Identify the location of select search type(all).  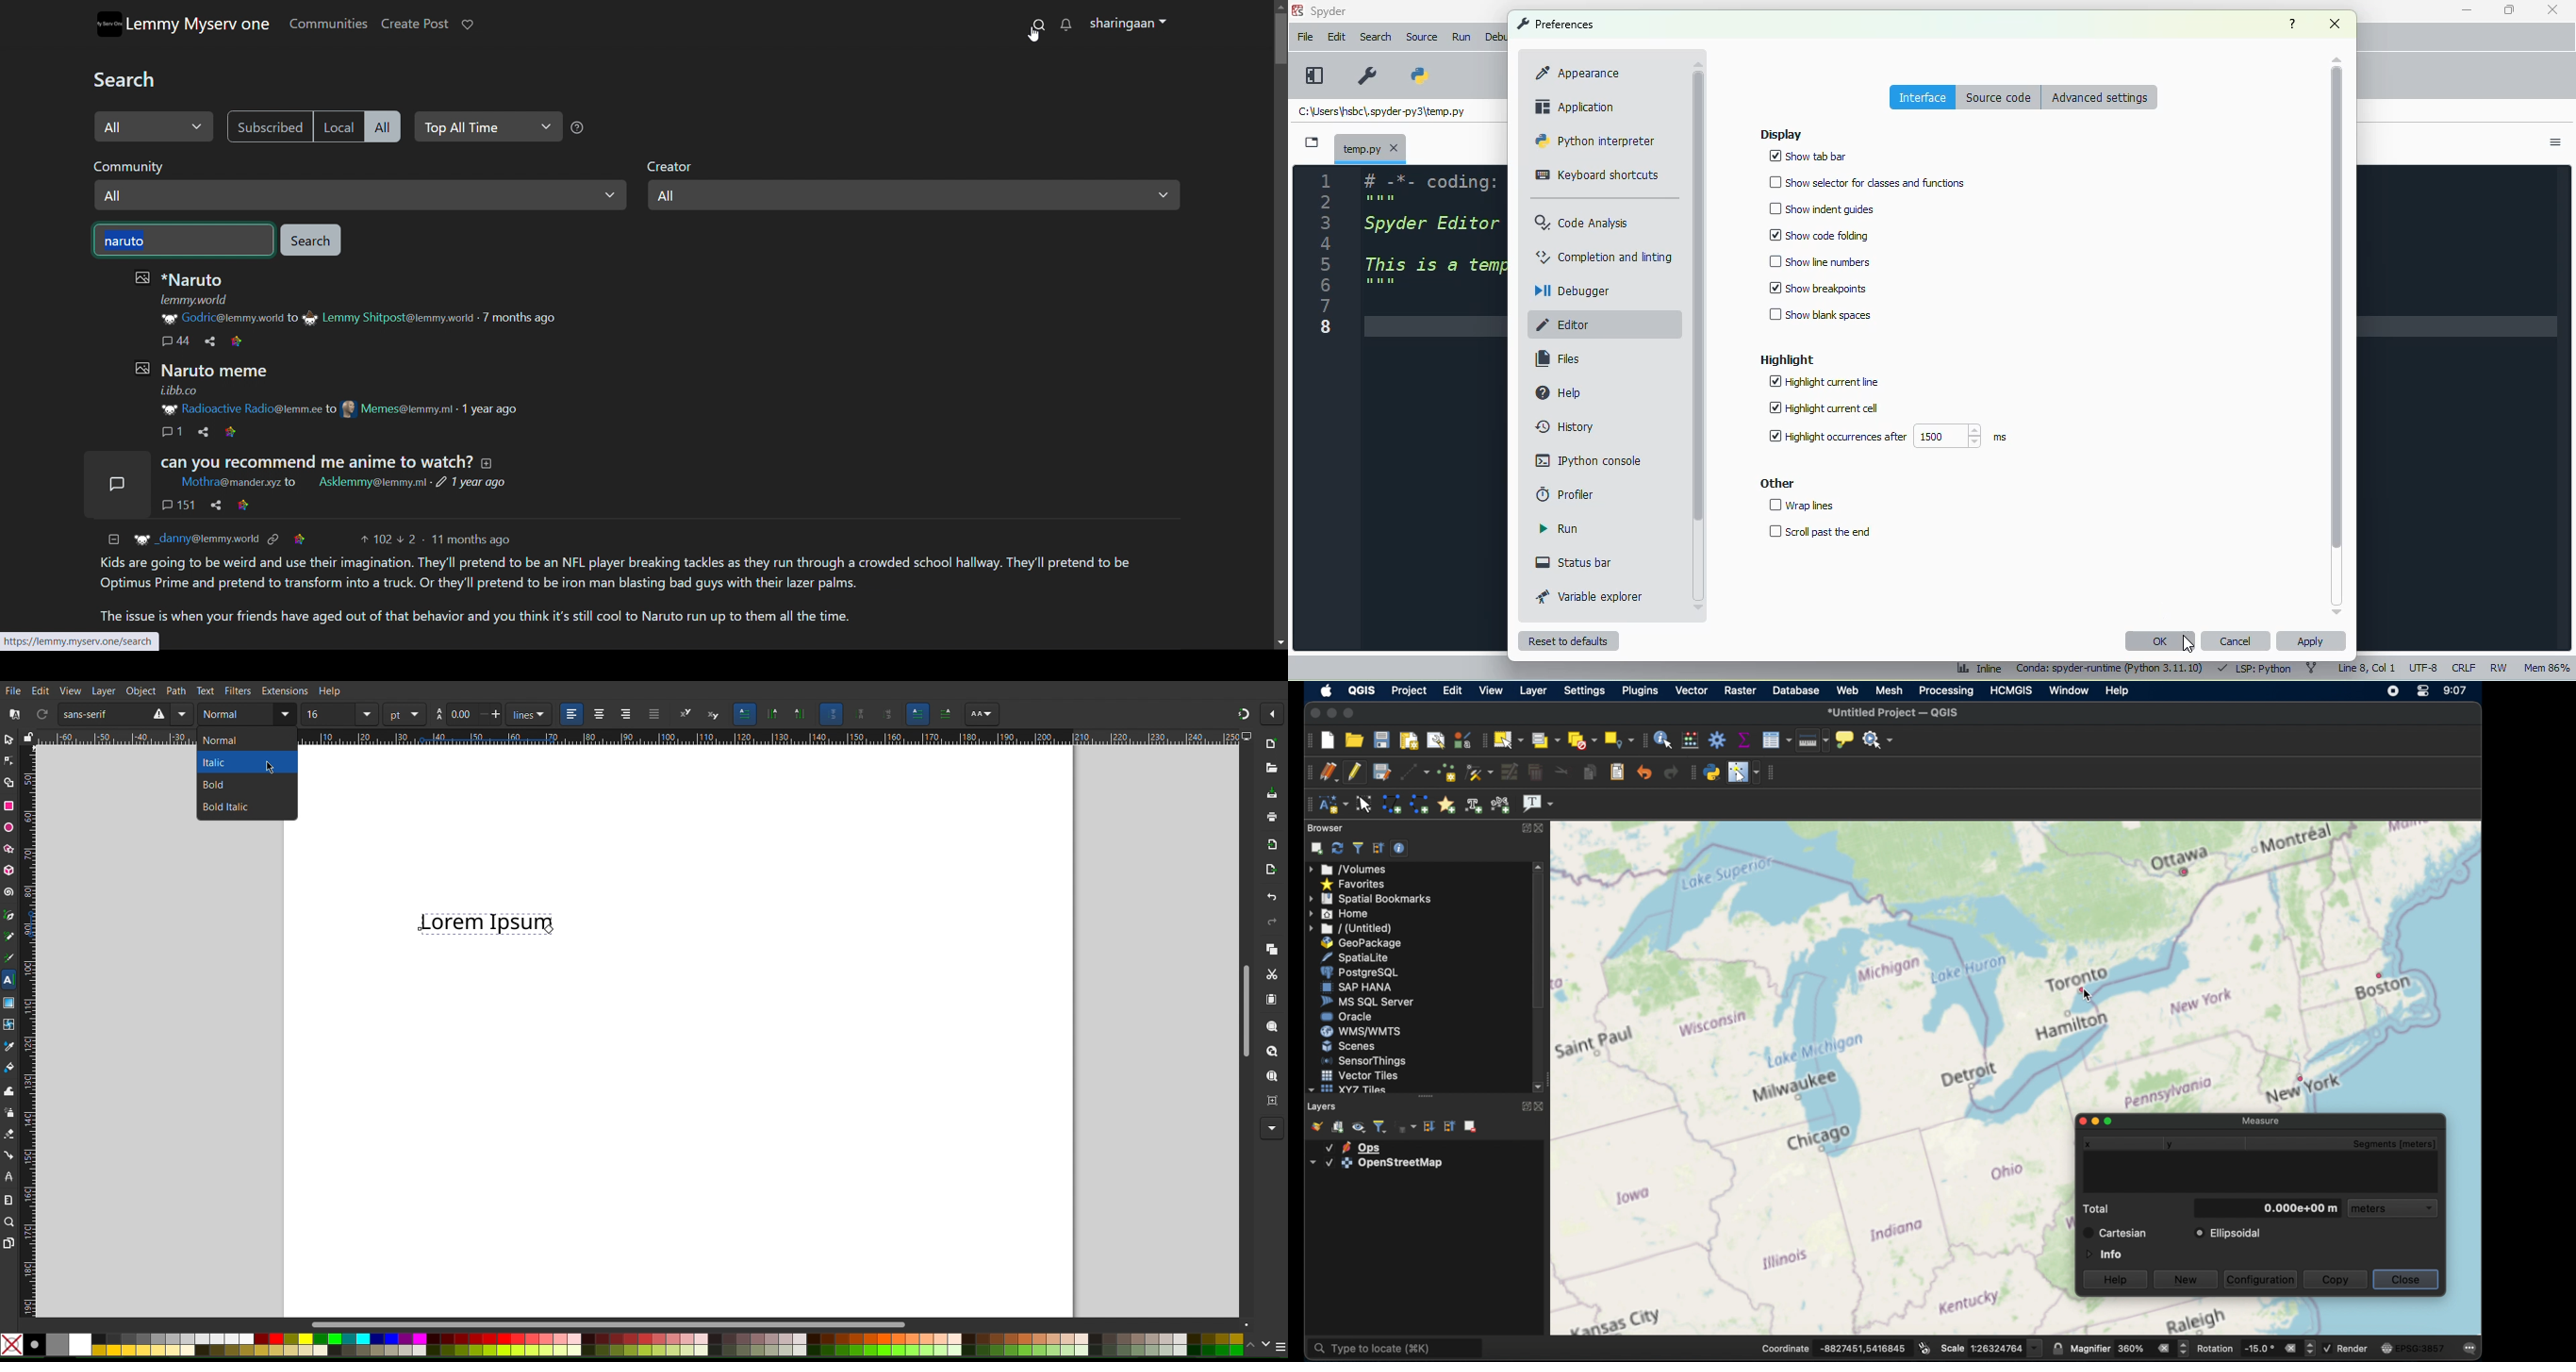
(154, 126).